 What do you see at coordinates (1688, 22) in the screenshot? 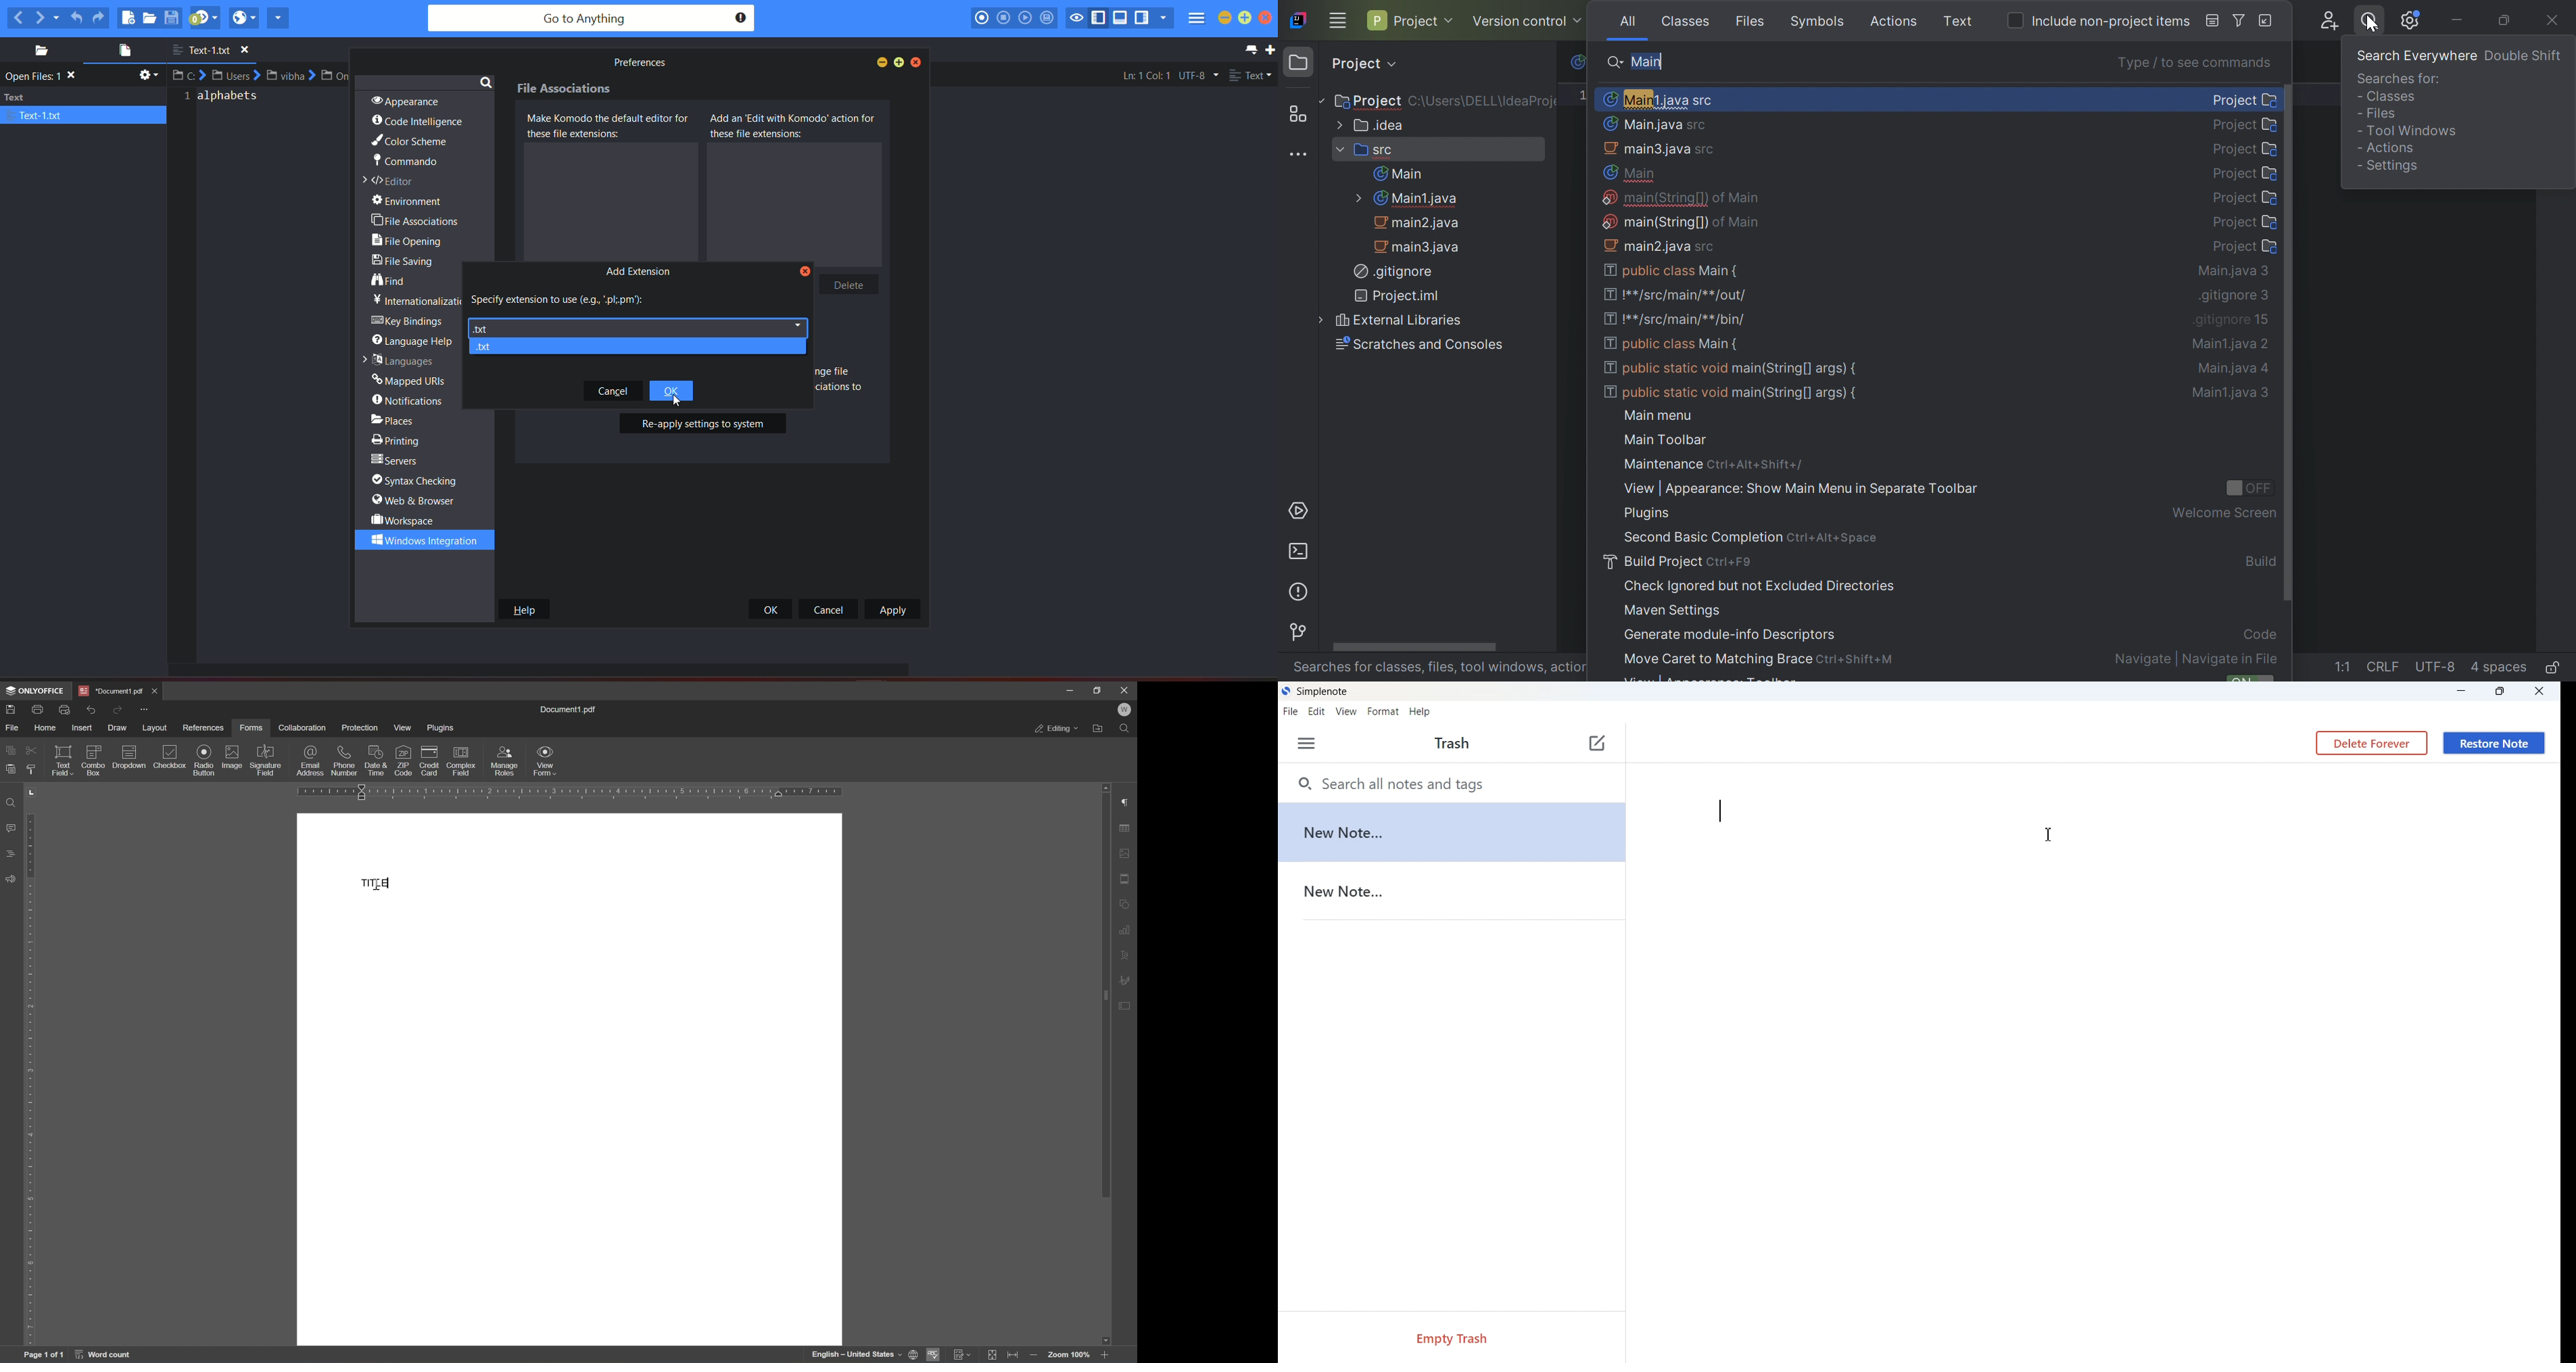
I see `Classes` at bounding box center [1688, 22].